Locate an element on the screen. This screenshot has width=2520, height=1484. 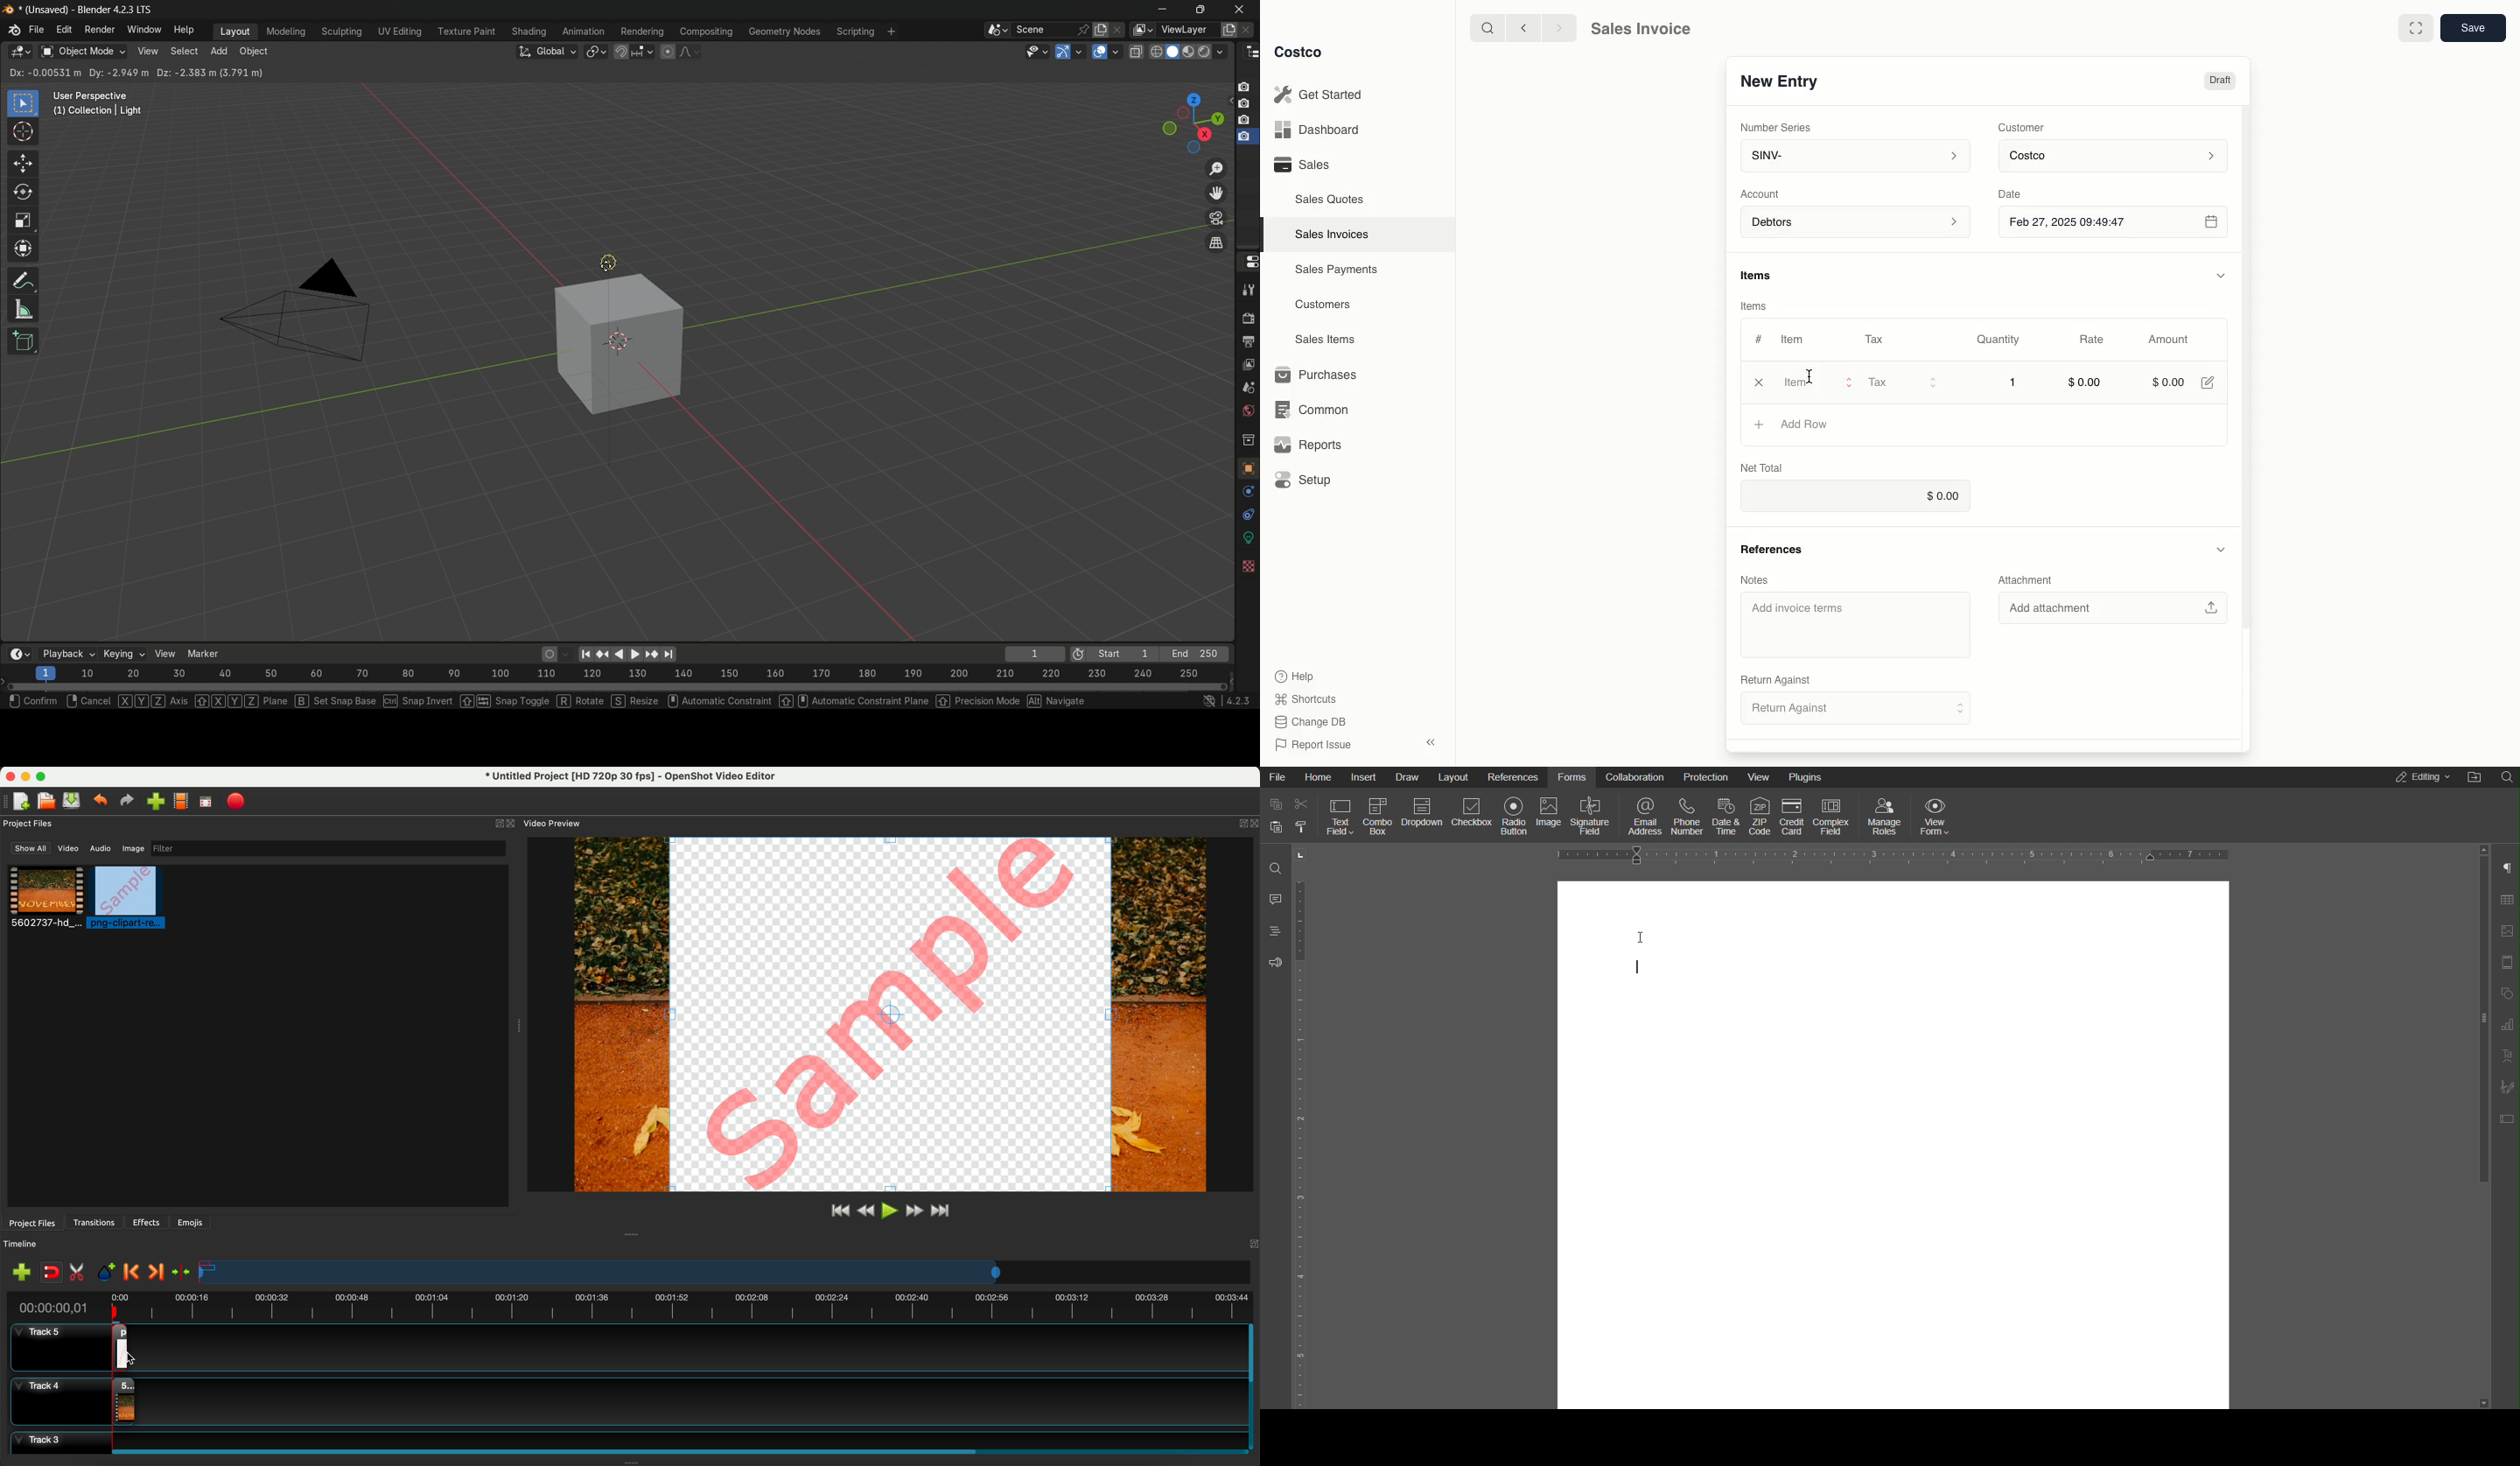
Draft is located at coordinates (2221, 81).